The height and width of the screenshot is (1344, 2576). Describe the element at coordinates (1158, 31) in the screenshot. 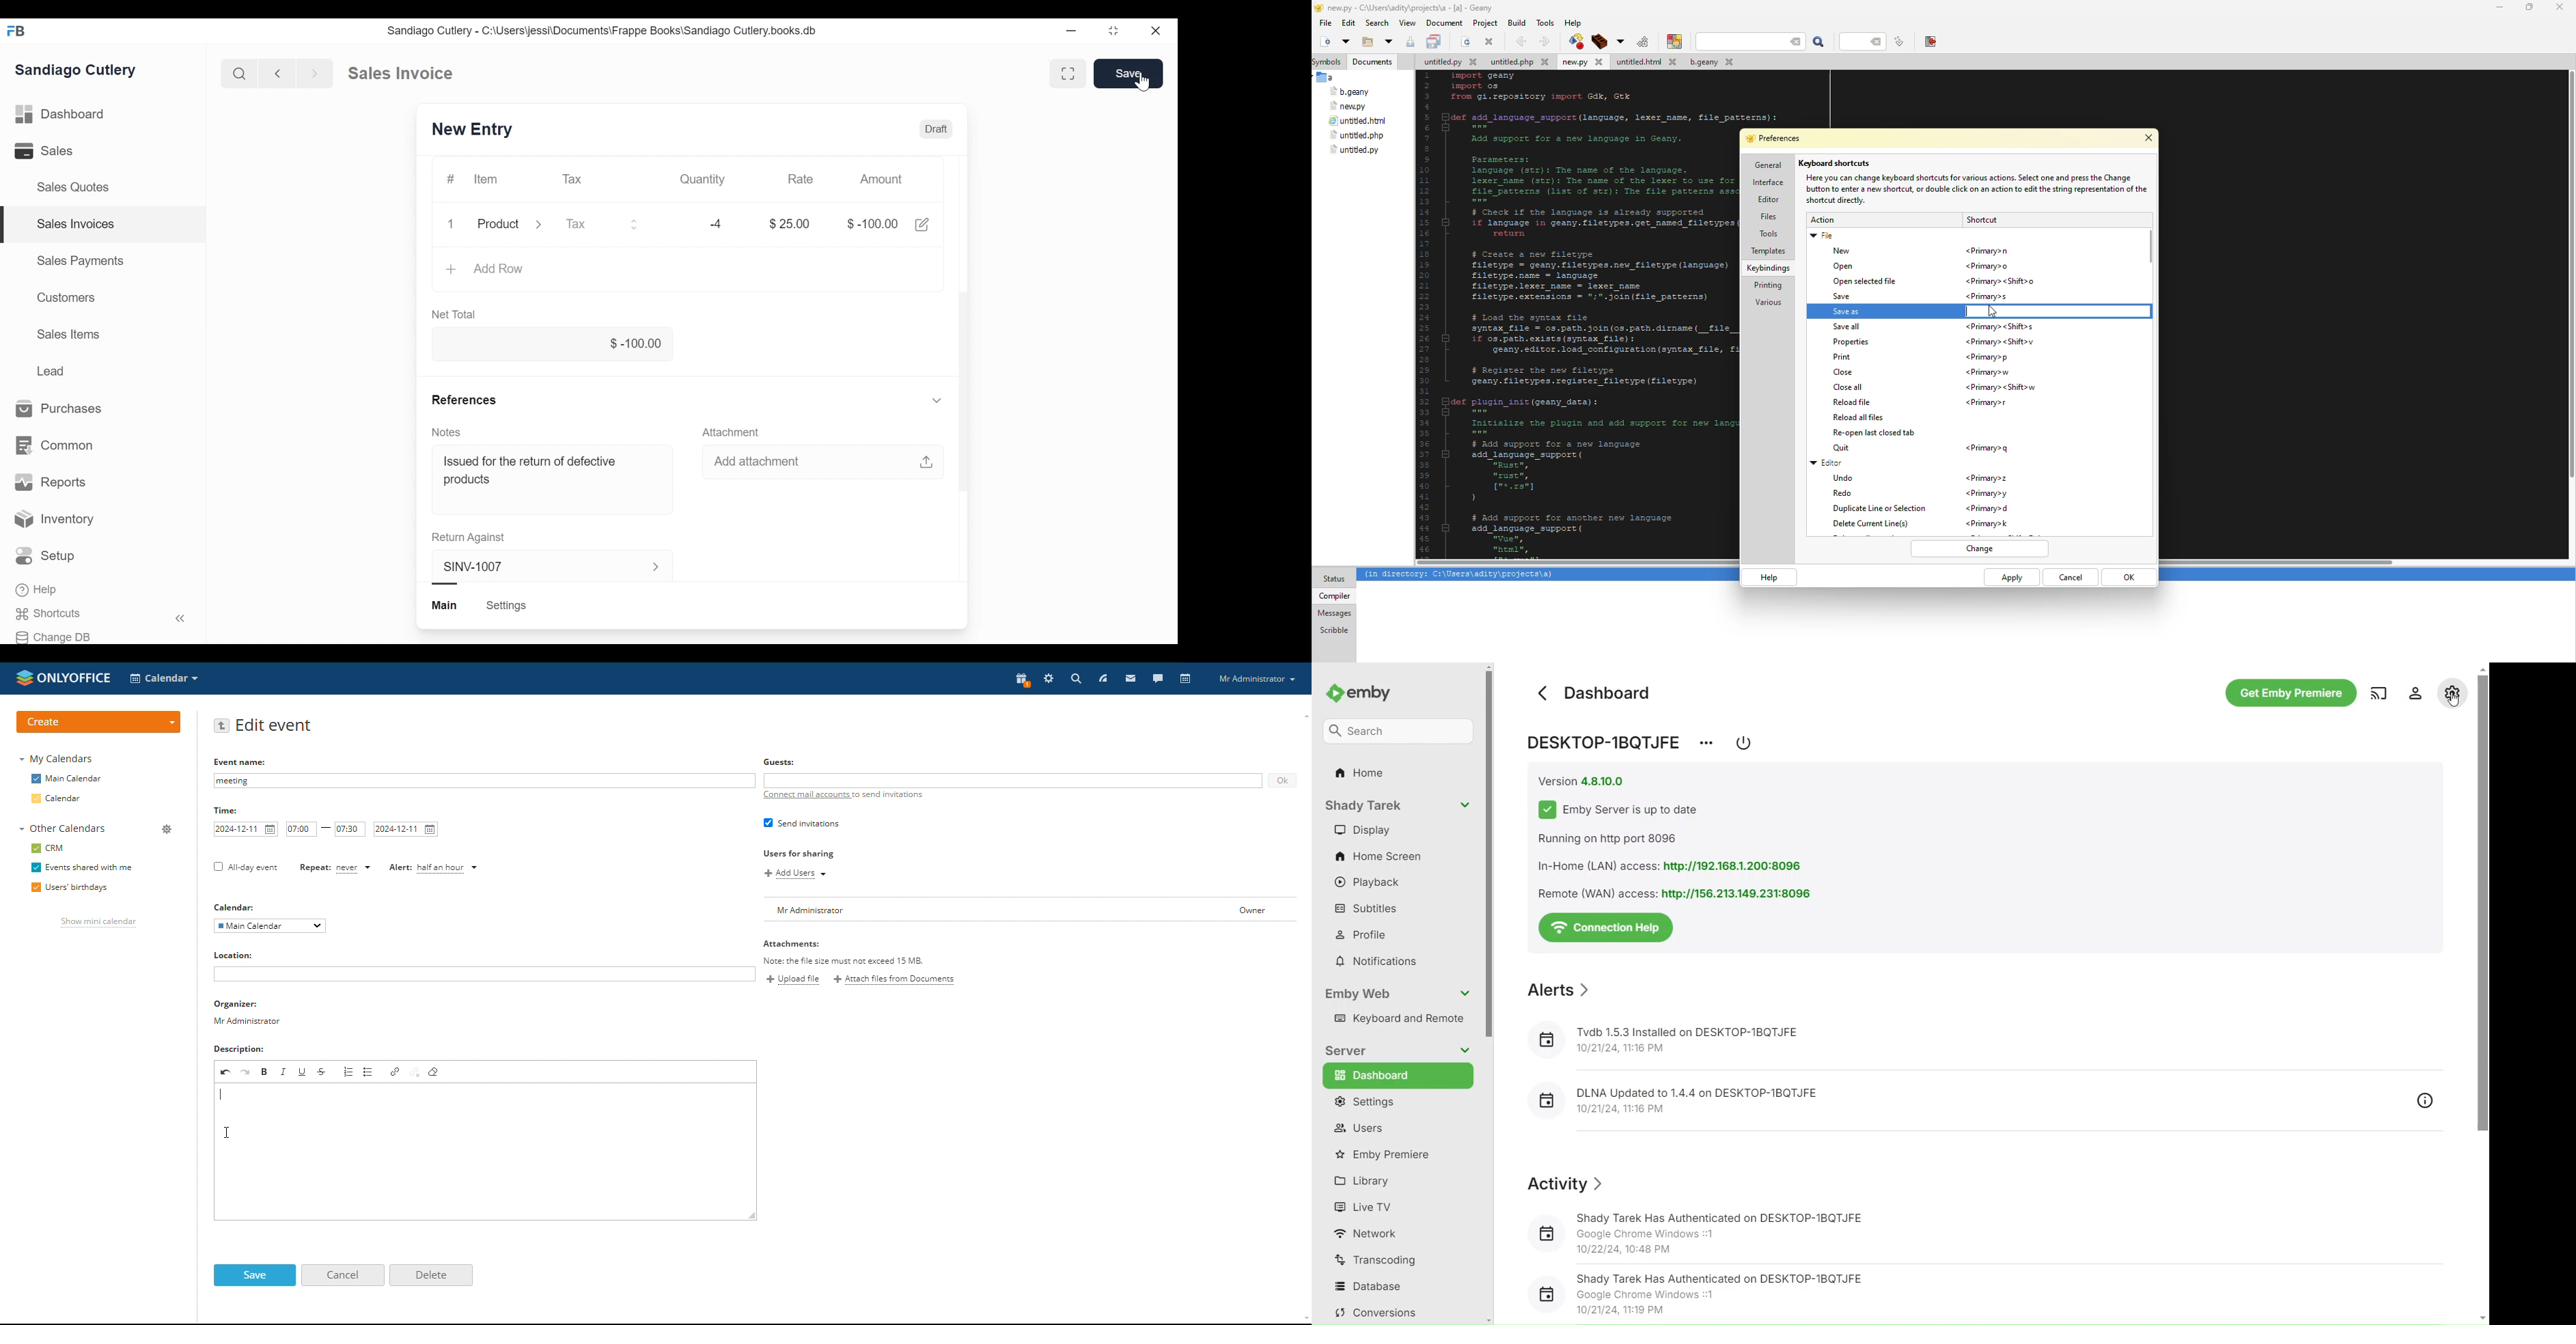

I see `Close` at that location.